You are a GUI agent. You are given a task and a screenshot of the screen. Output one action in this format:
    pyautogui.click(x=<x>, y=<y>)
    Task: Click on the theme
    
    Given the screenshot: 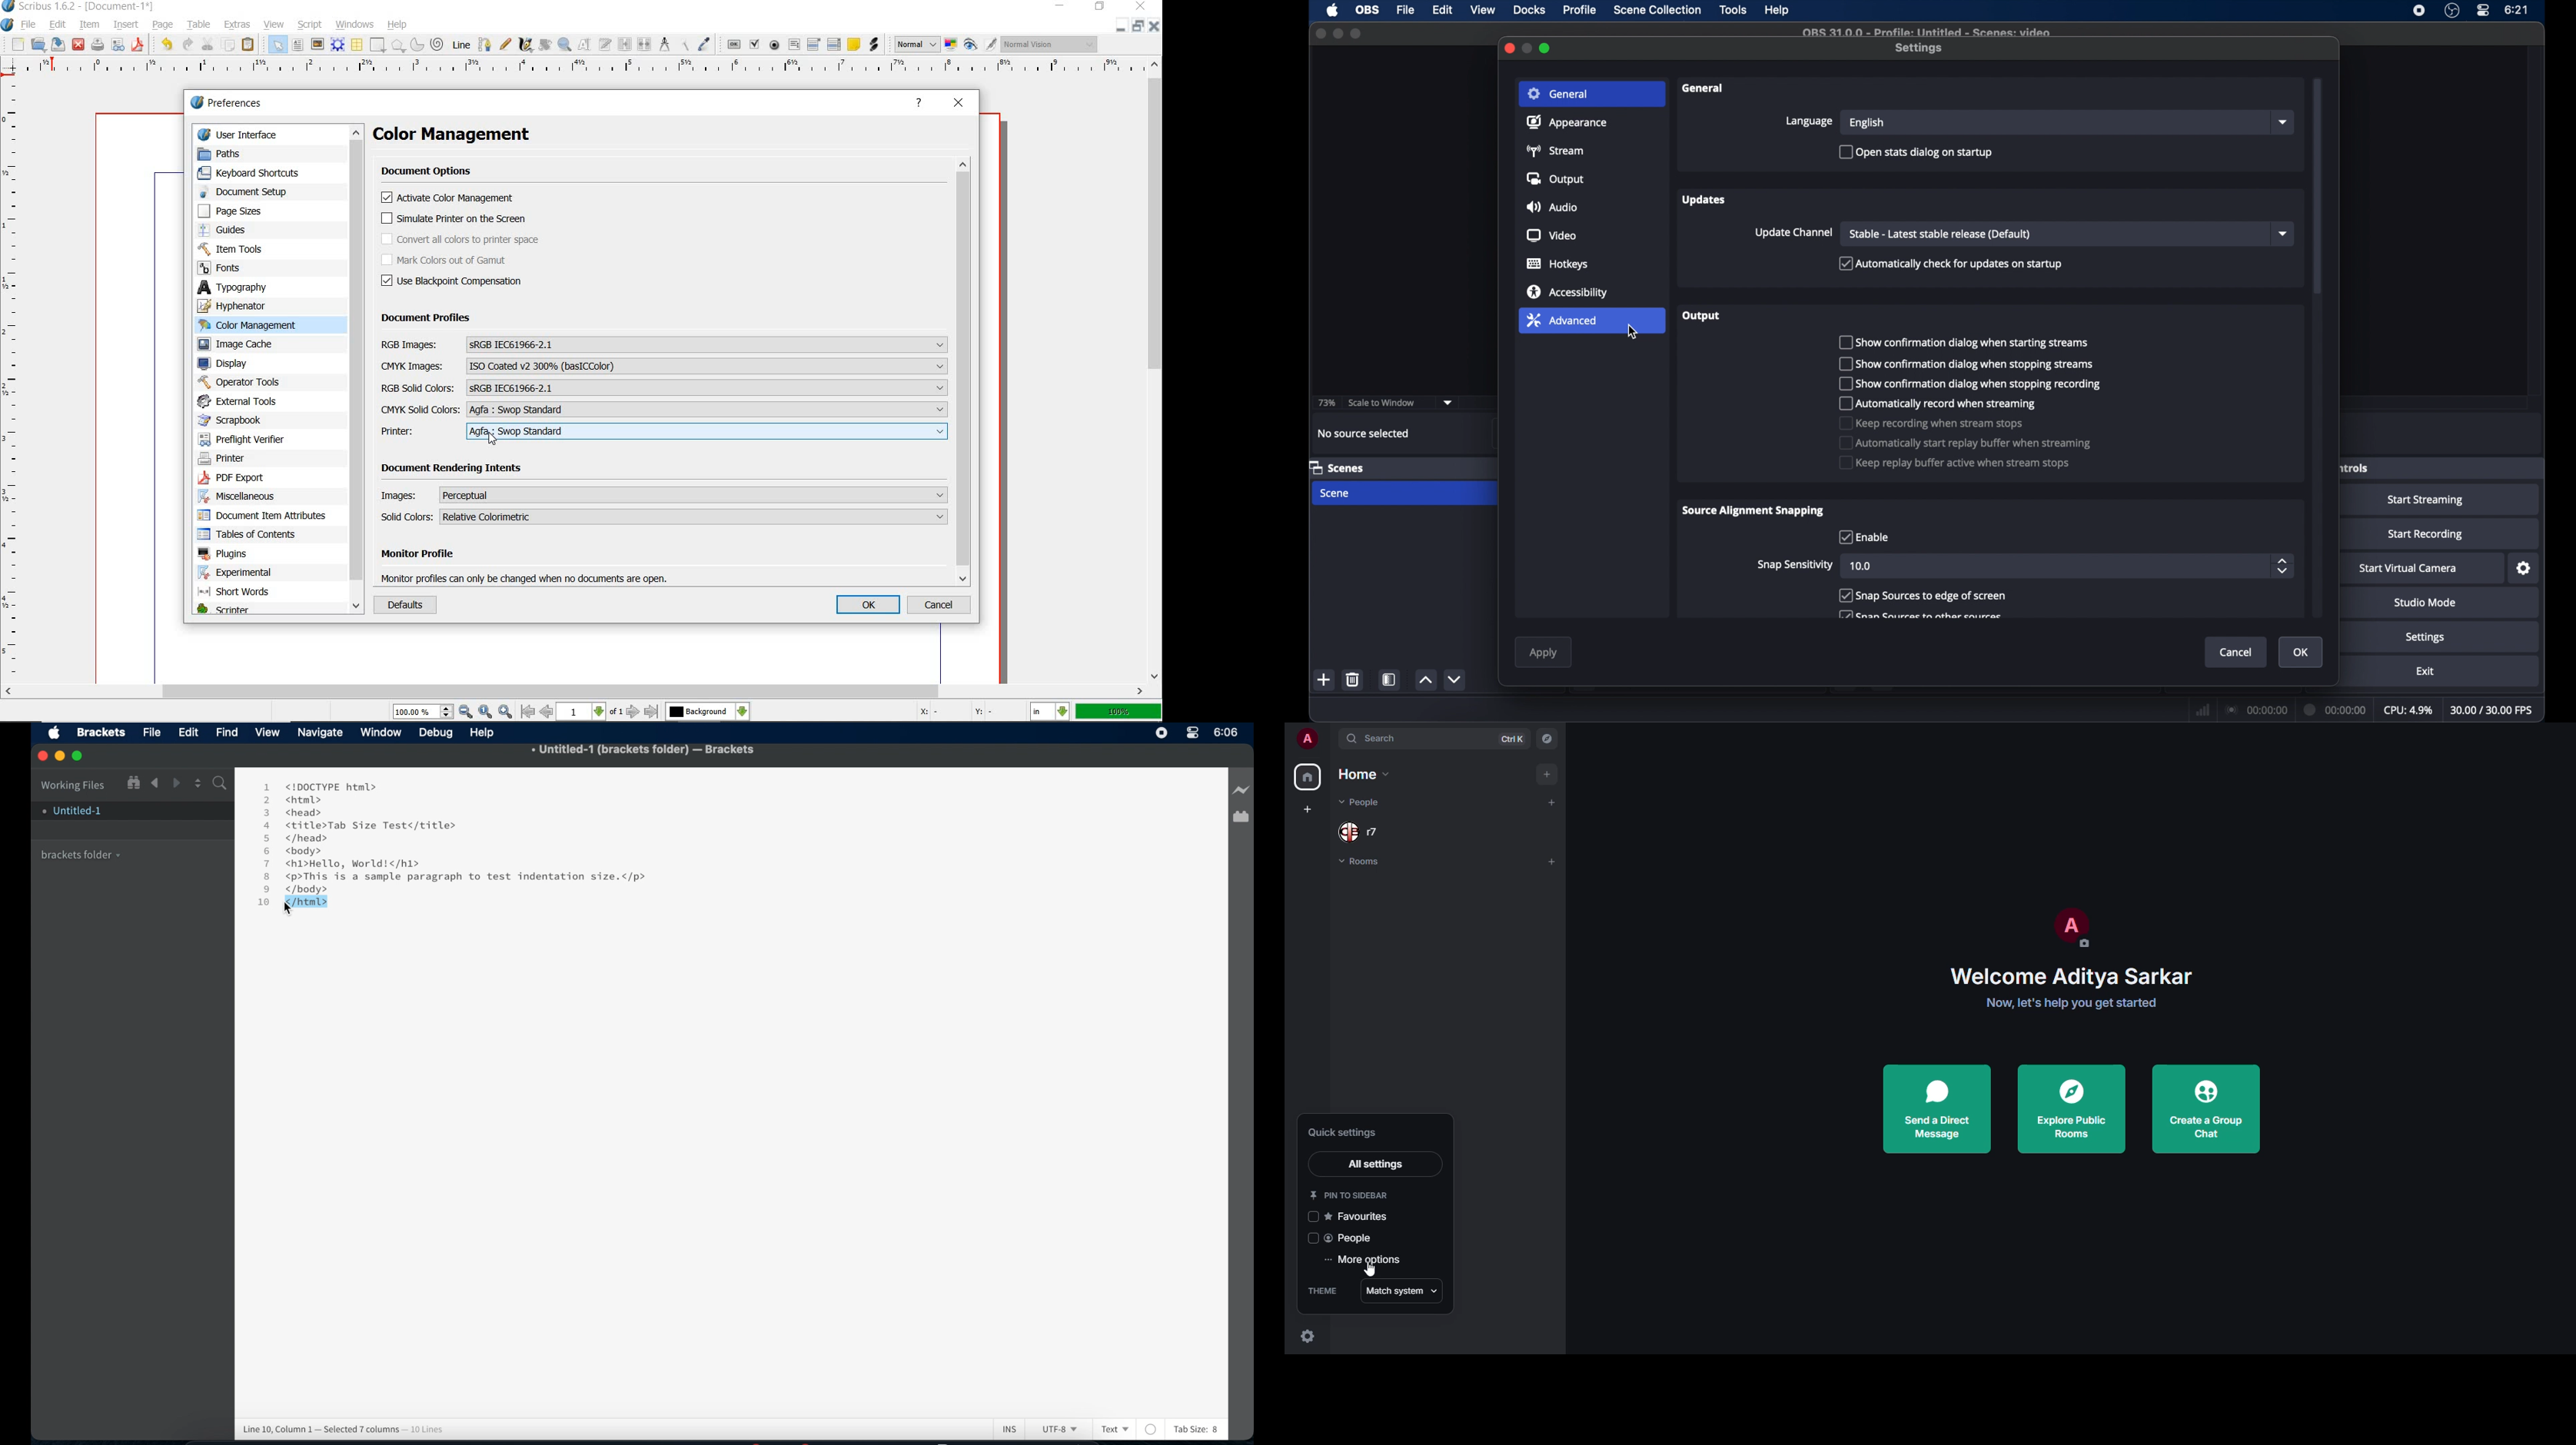 What is the action you would take?
    pyautogui.click(x=1325, y=1289)
    